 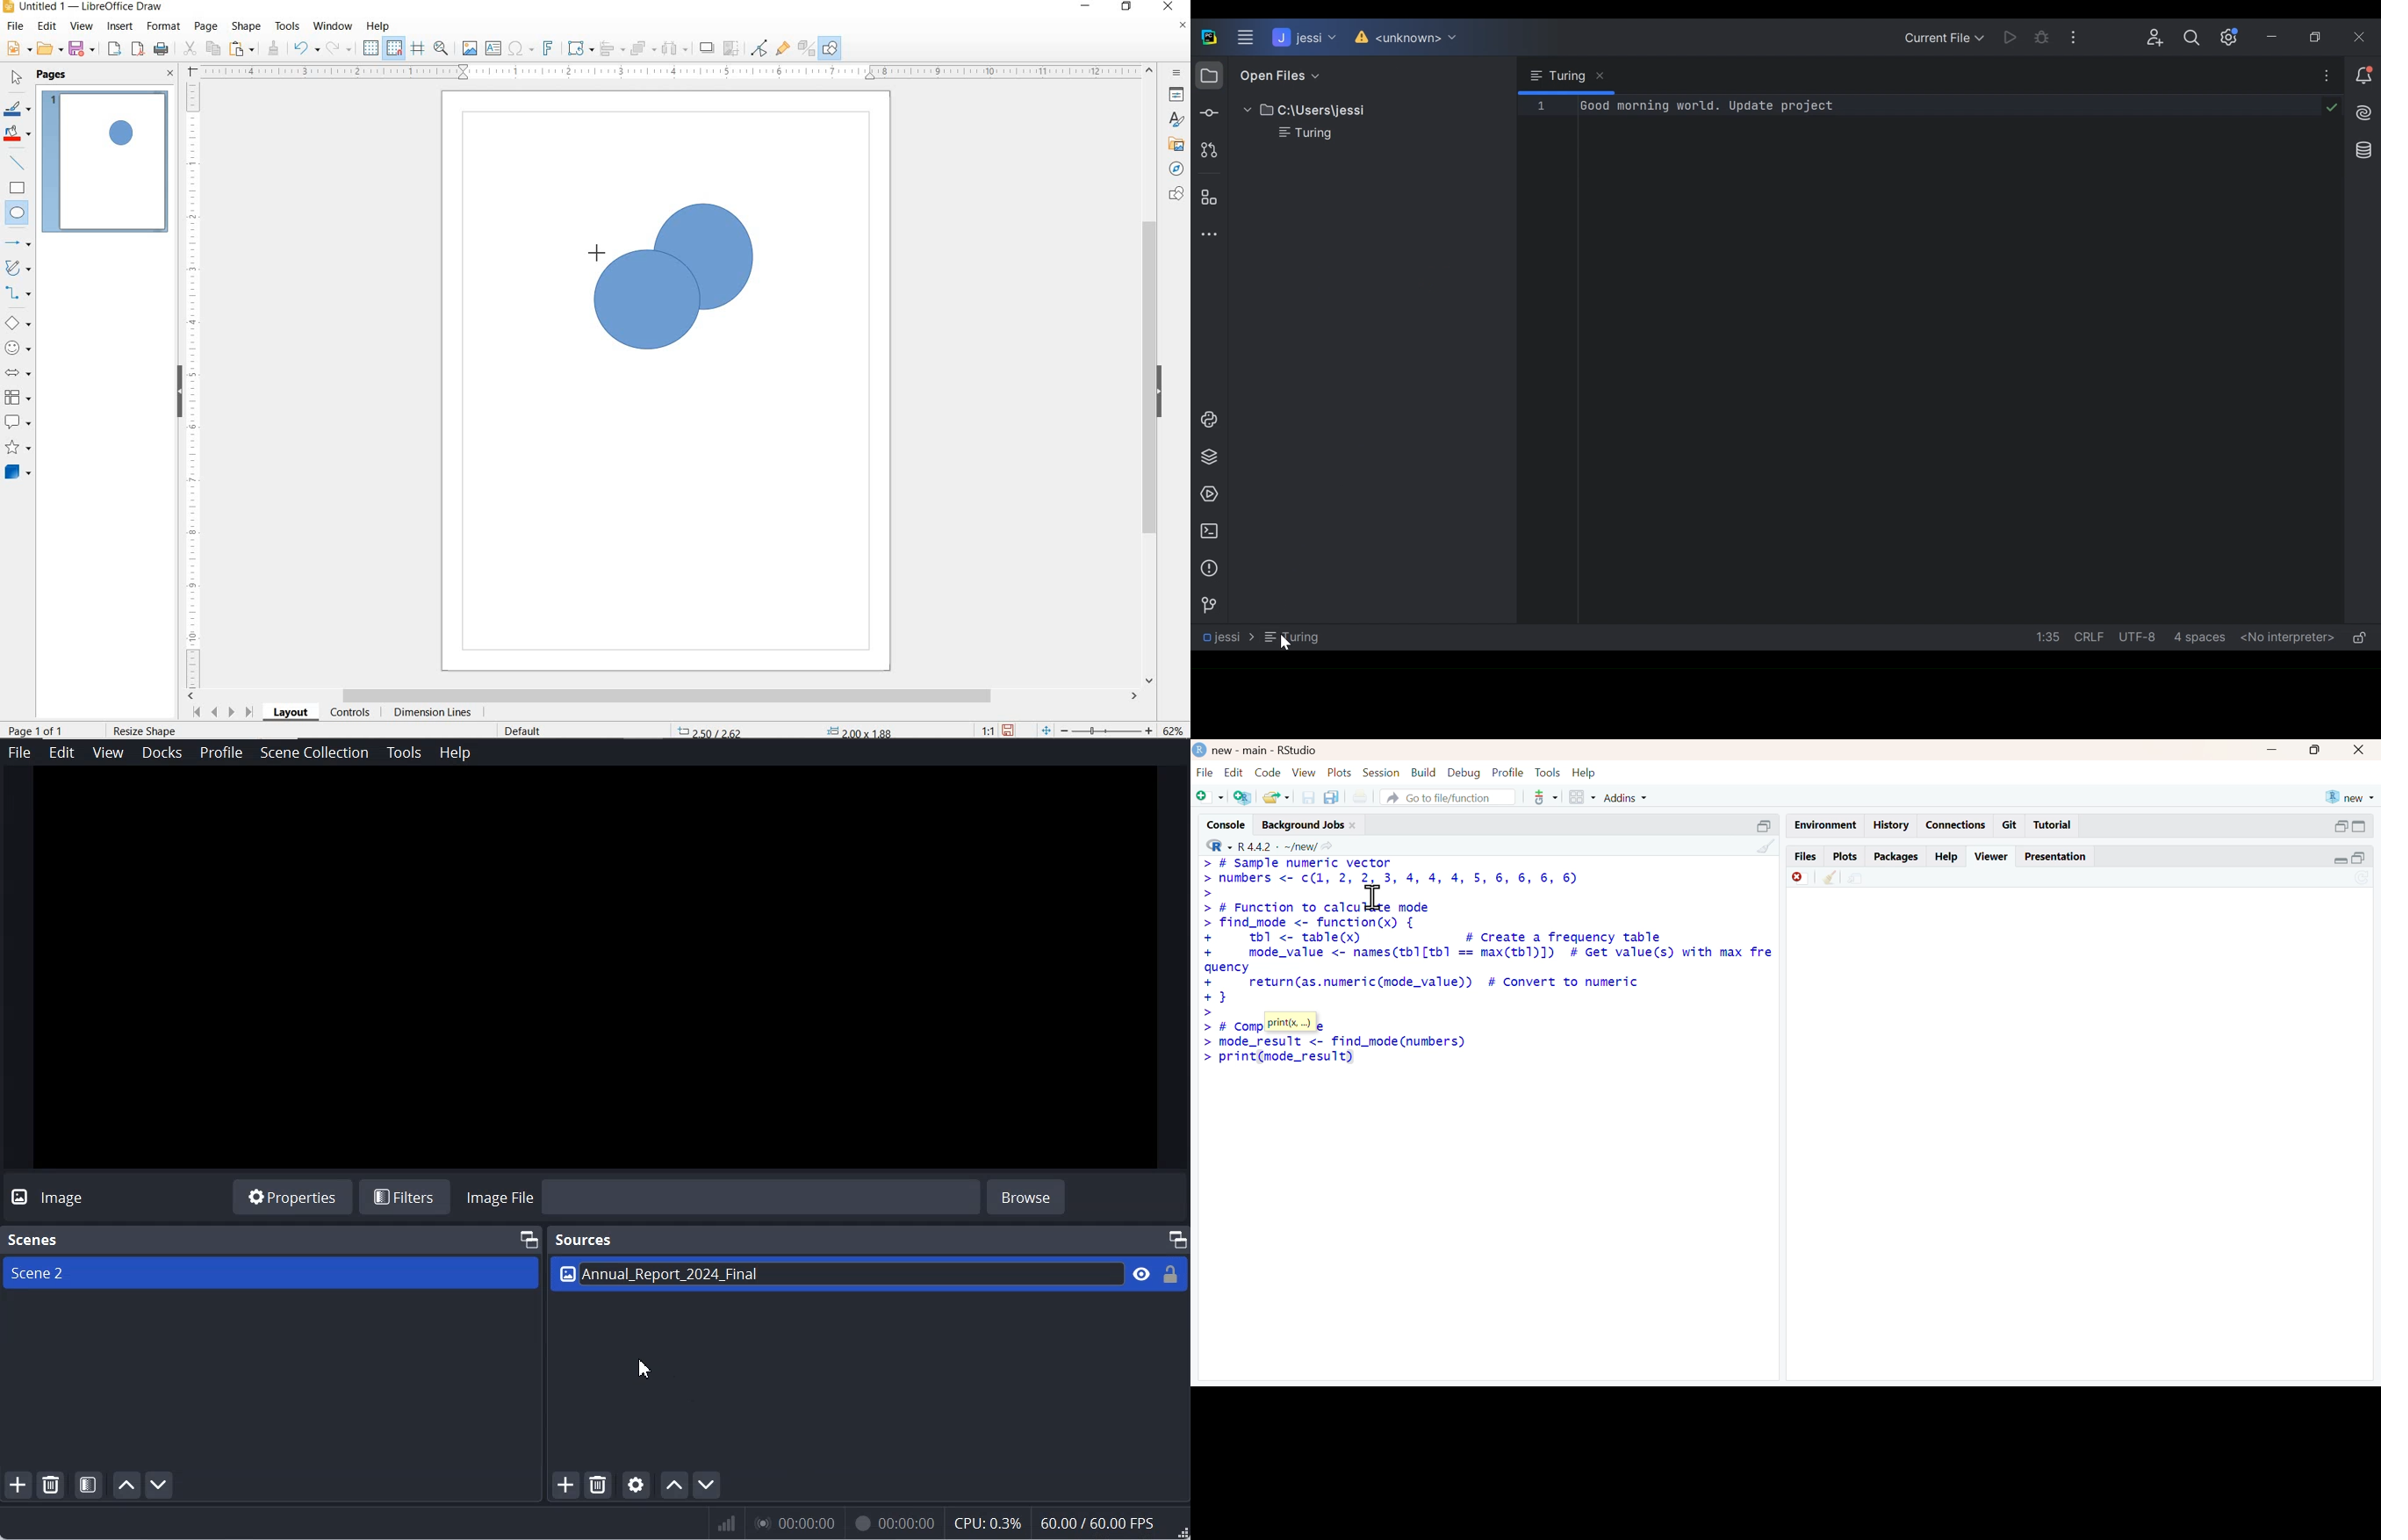 What do you see at coordinates (1178, 97) in the screenshot?
I see `PROPERTIES` at bounding box center [1178, 97].